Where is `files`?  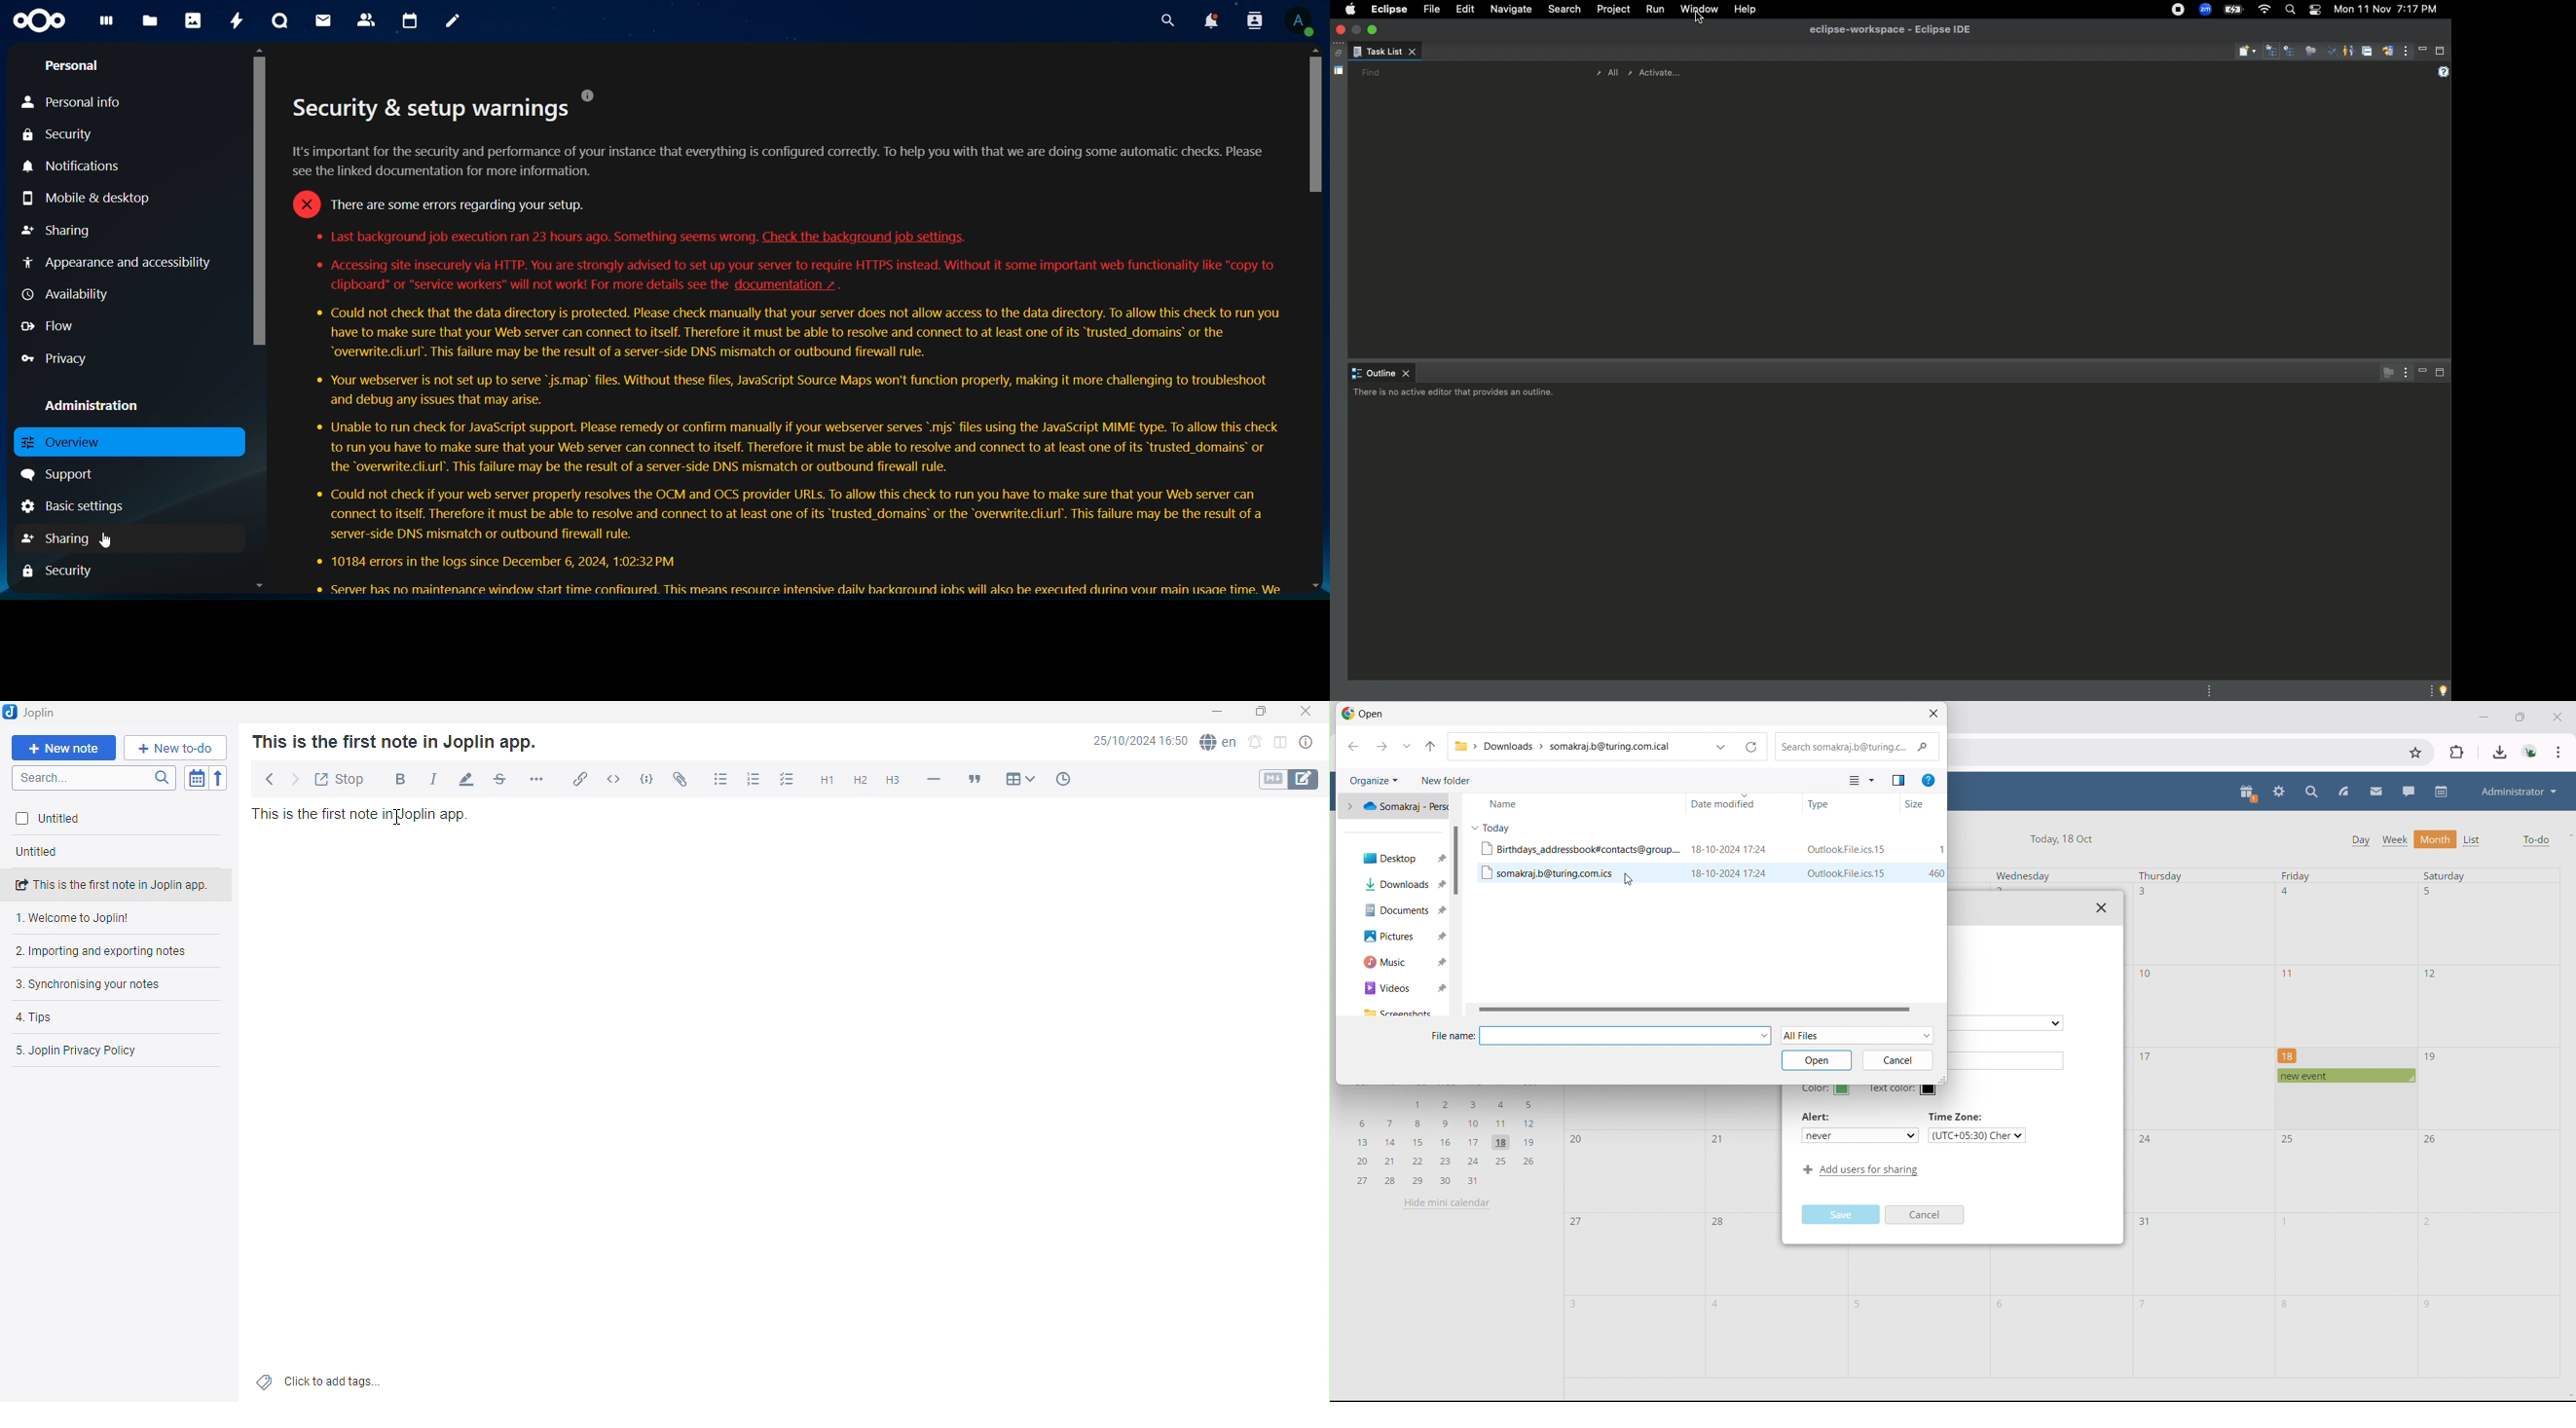
files is located at coordinates (150, 21).